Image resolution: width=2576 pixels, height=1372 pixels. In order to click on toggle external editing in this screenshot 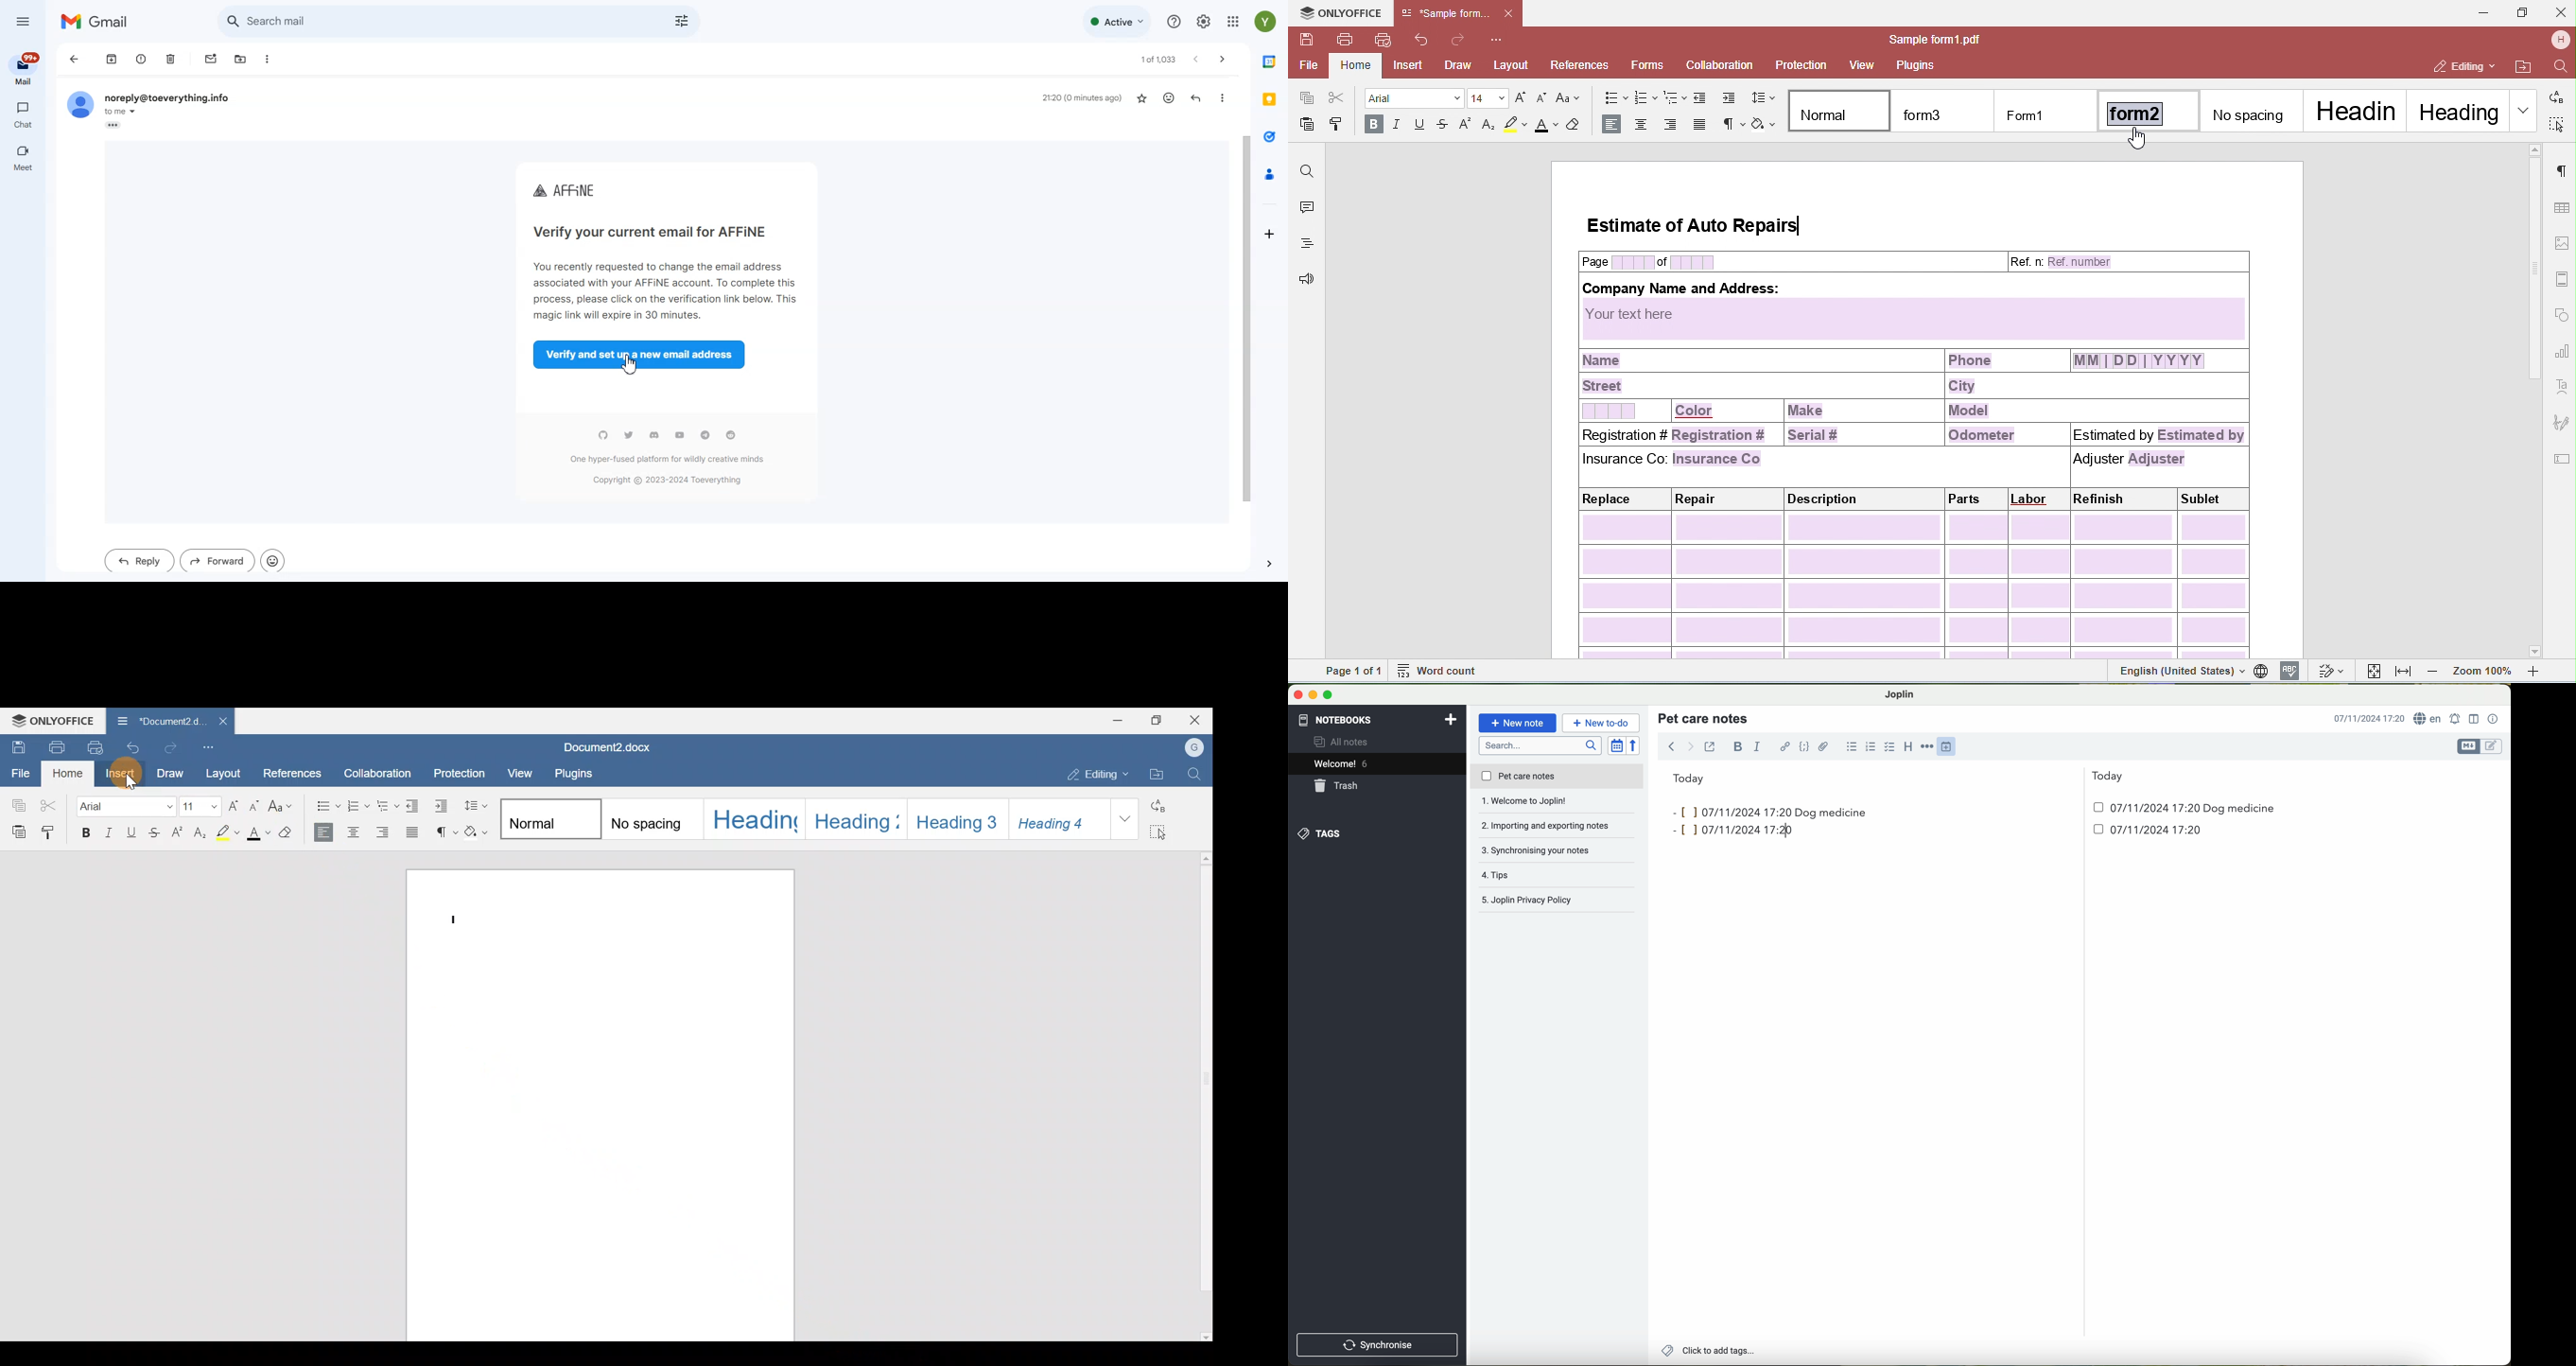, I will do `click(1709, 746)`.